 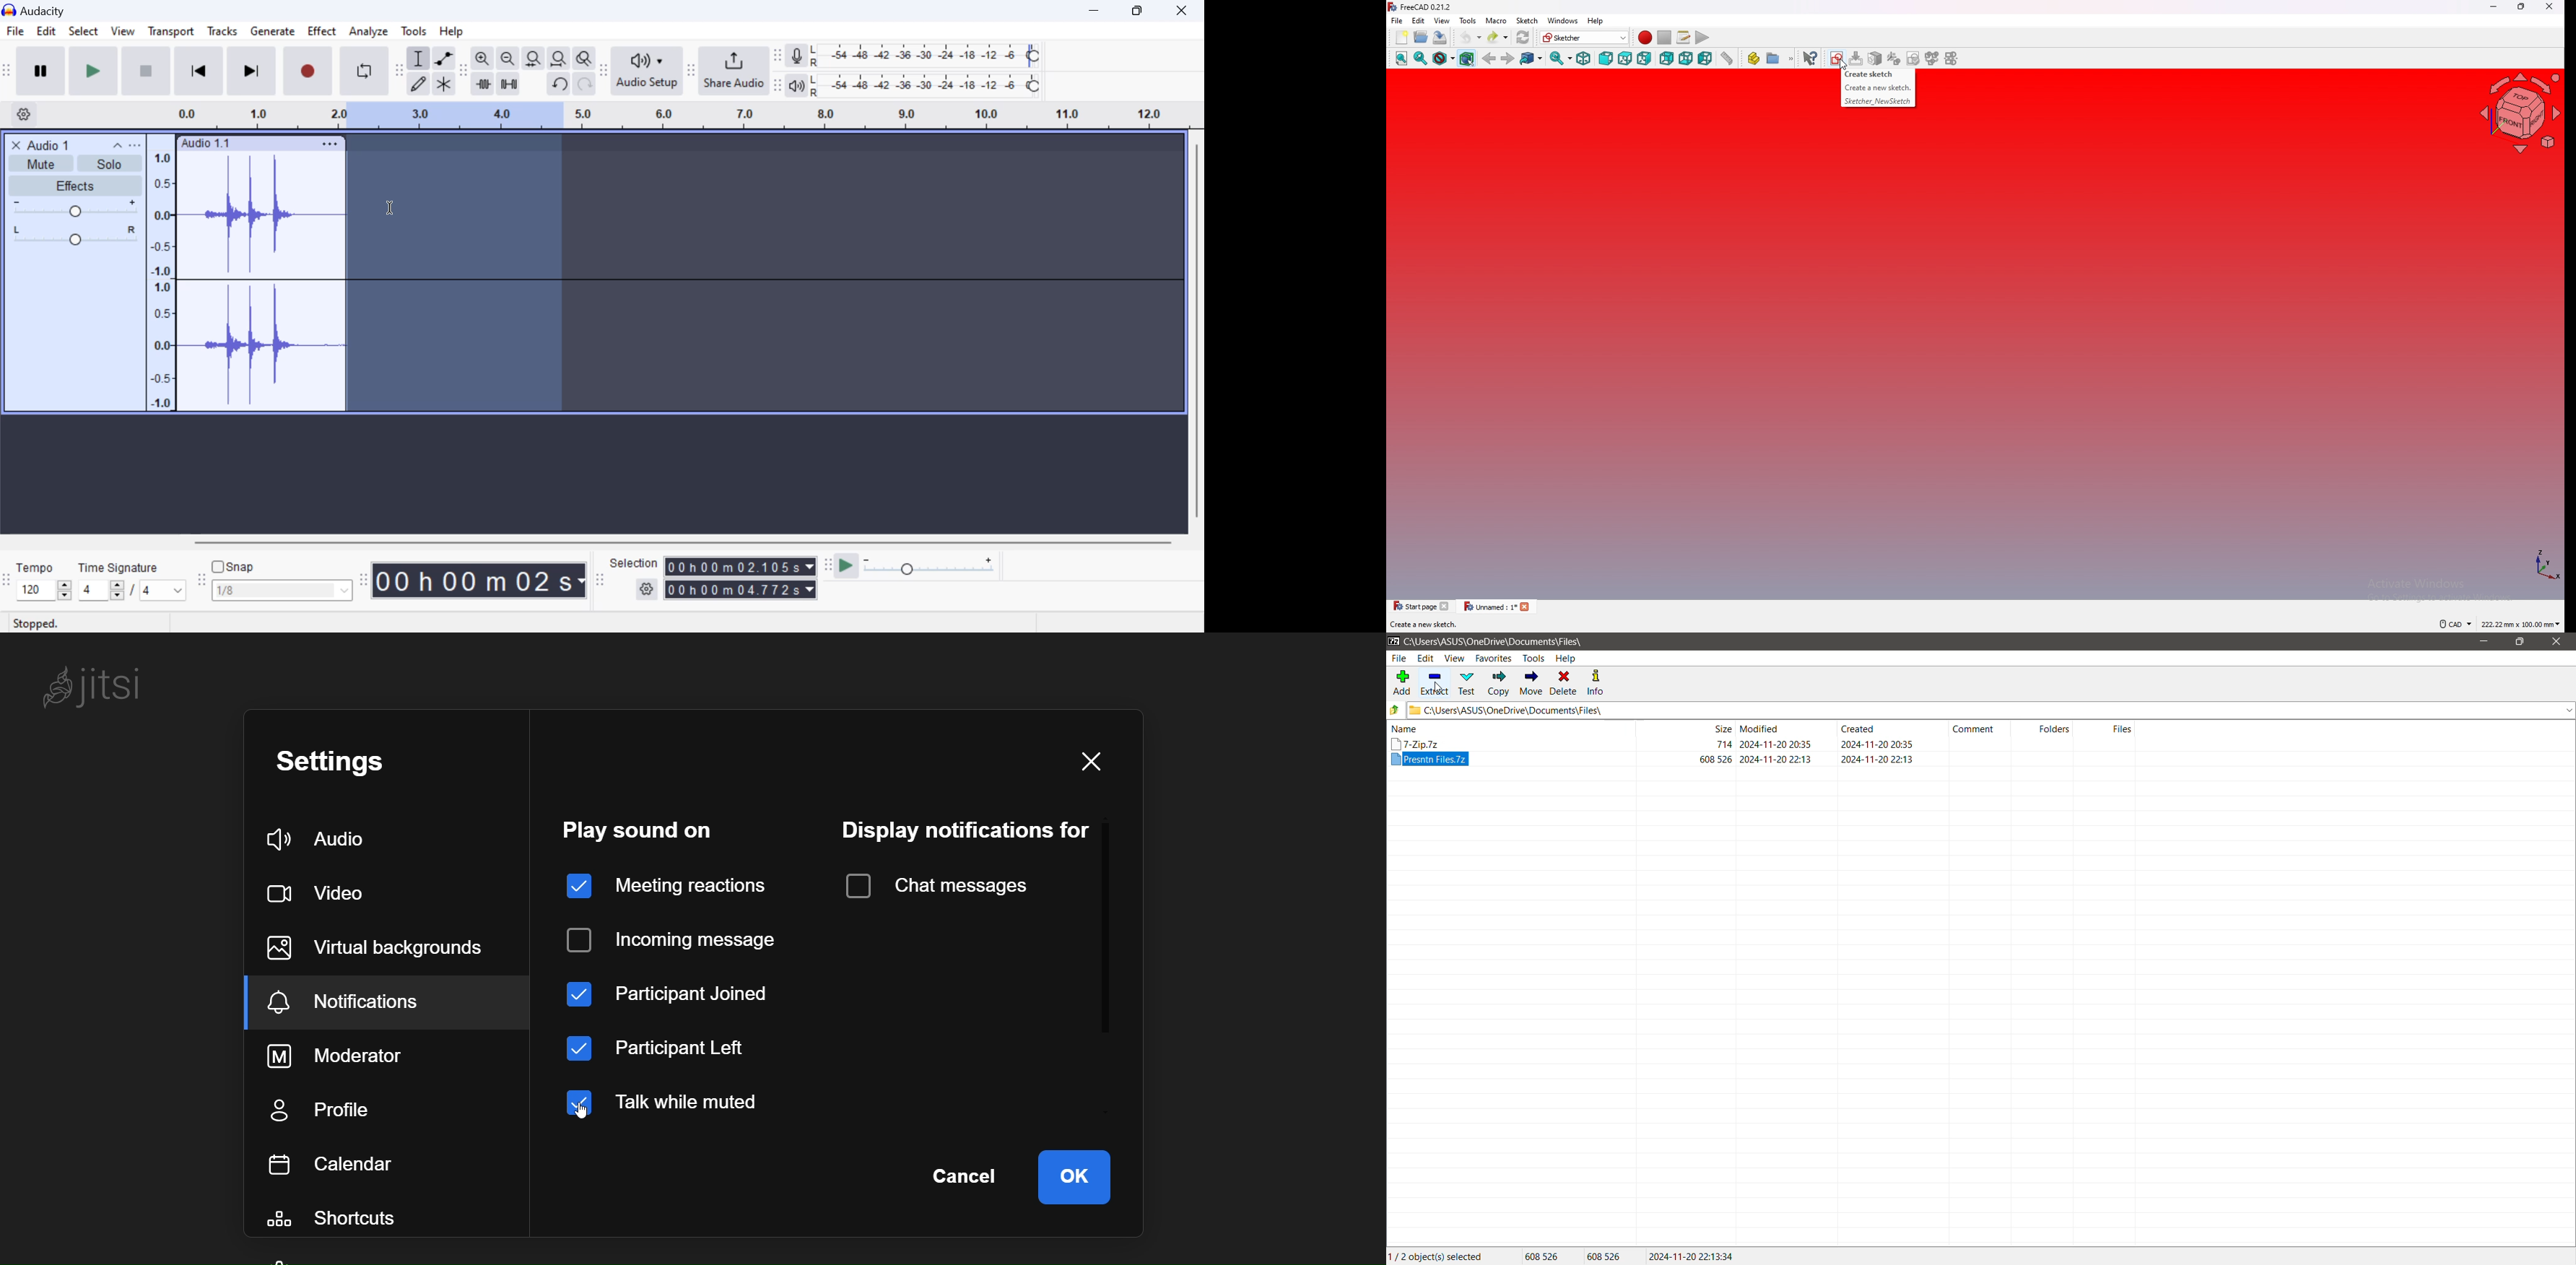 What do you see at coordinates (392, 210) in the screenshot?
I see `Cursor` at bounding box center [392, 210].